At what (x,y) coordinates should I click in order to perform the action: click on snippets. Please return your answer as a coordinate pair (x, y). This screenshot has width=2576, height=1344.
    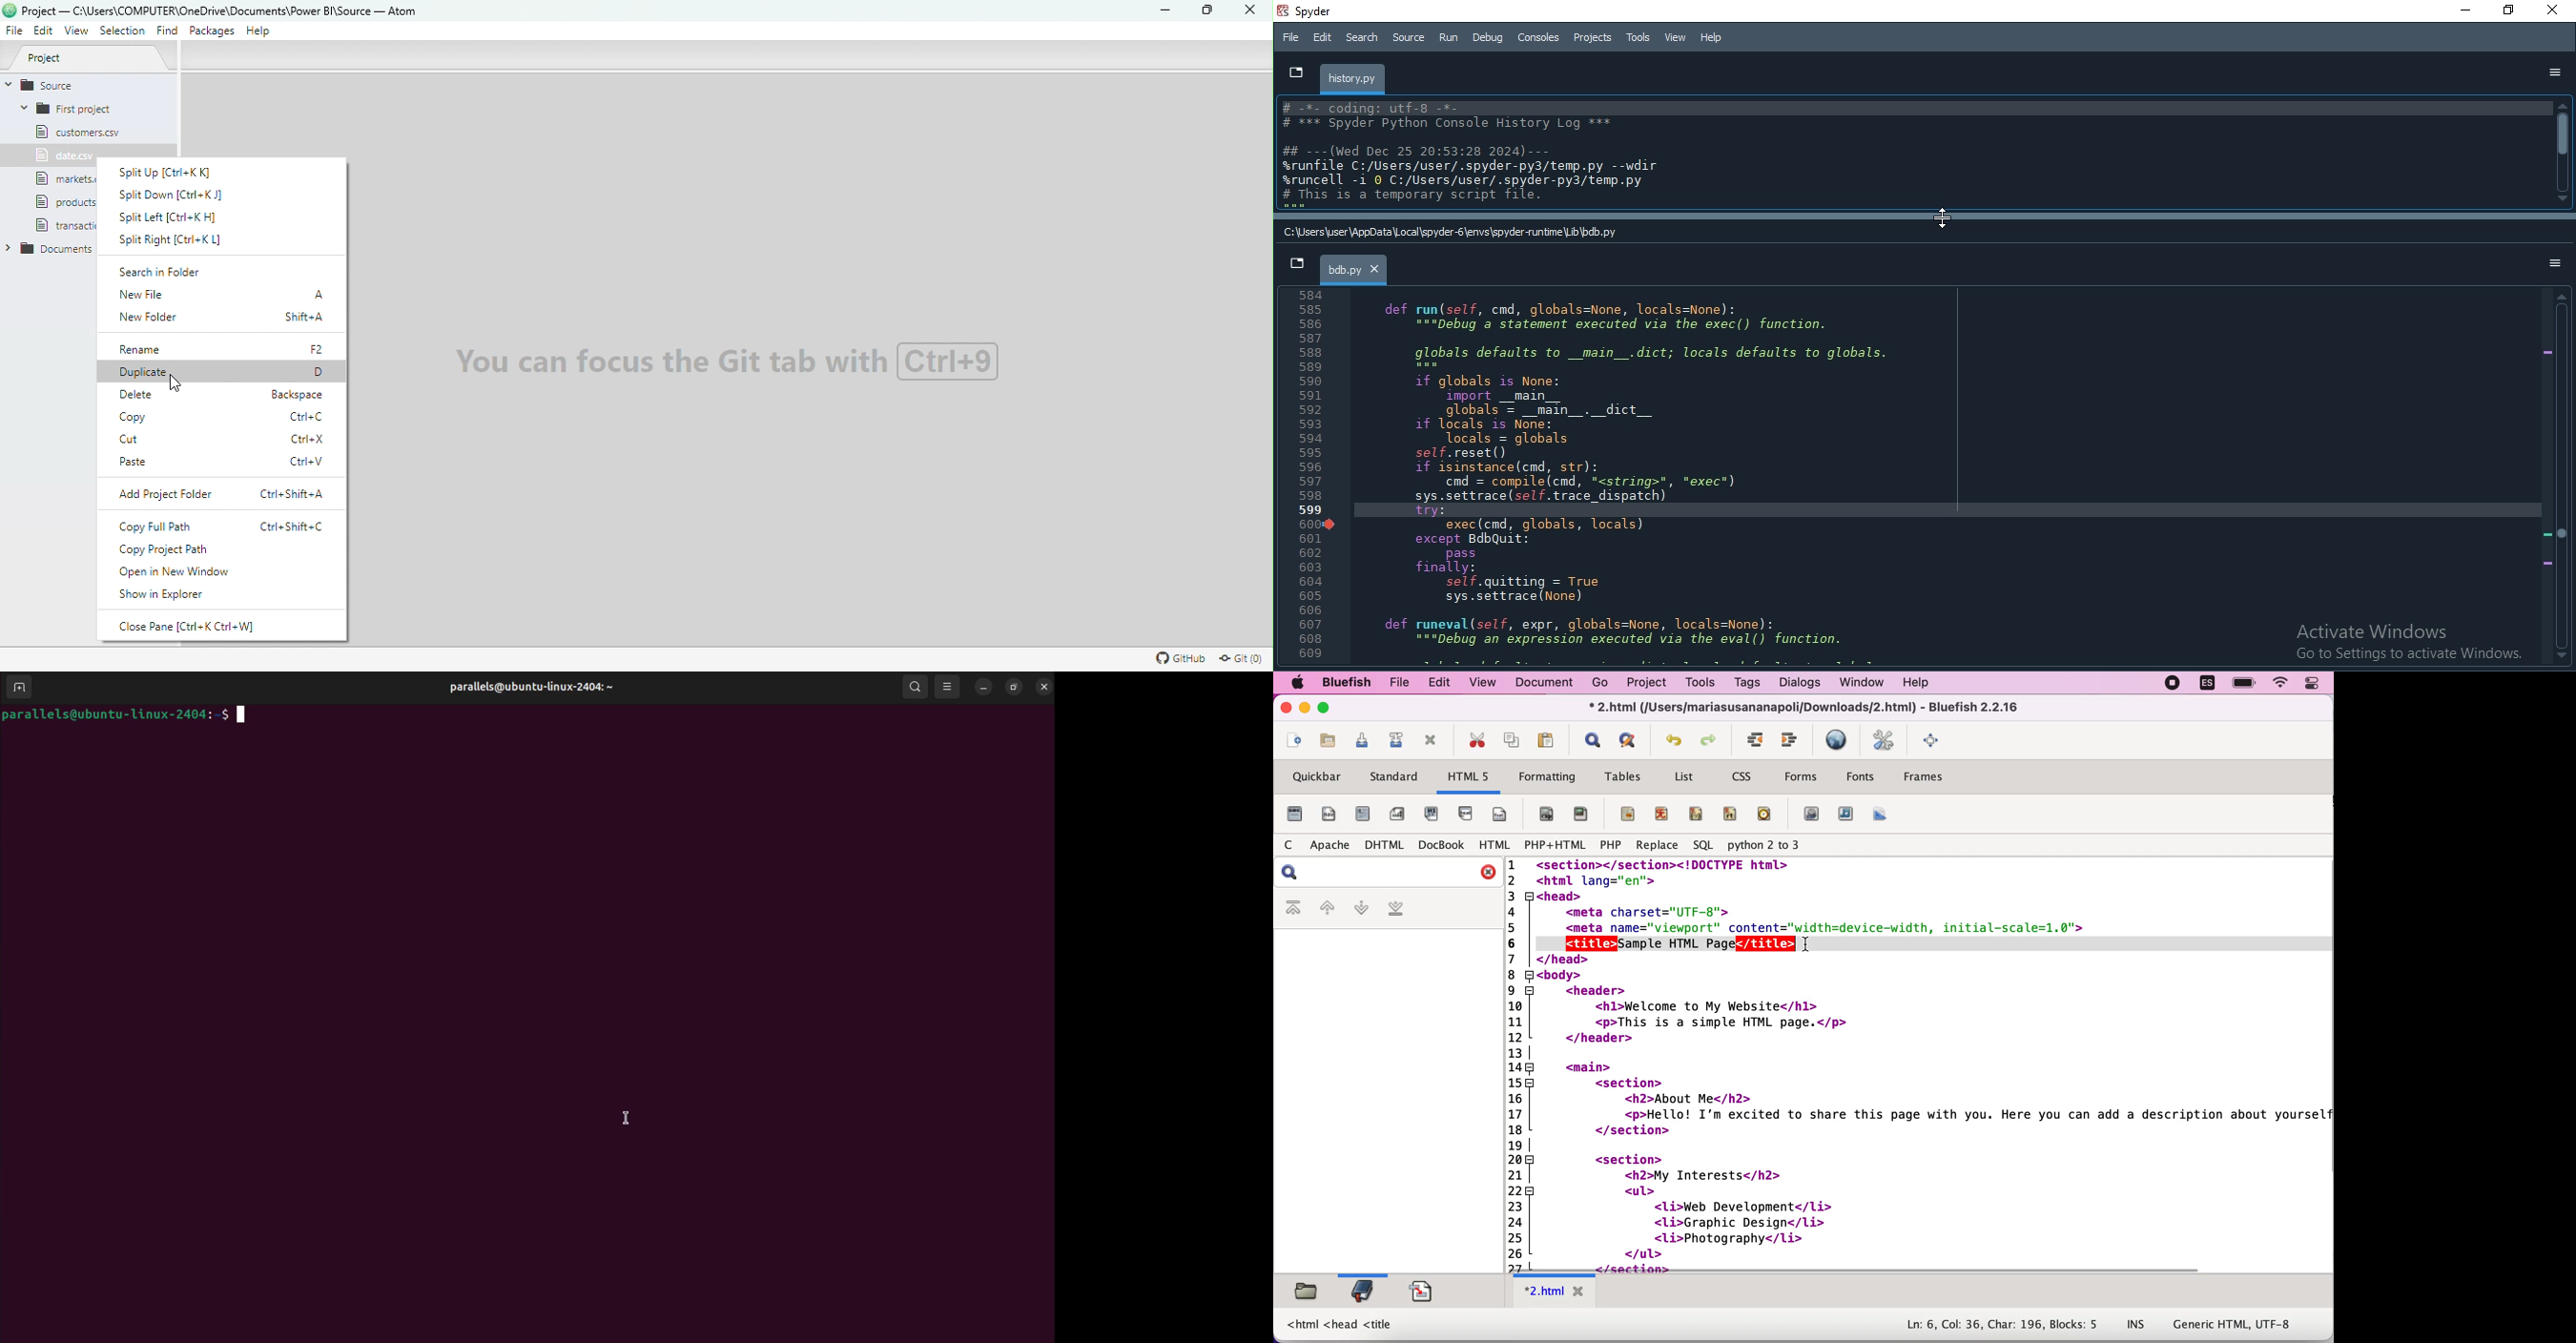
    Looking at the image, I should click on (1424, 1292).